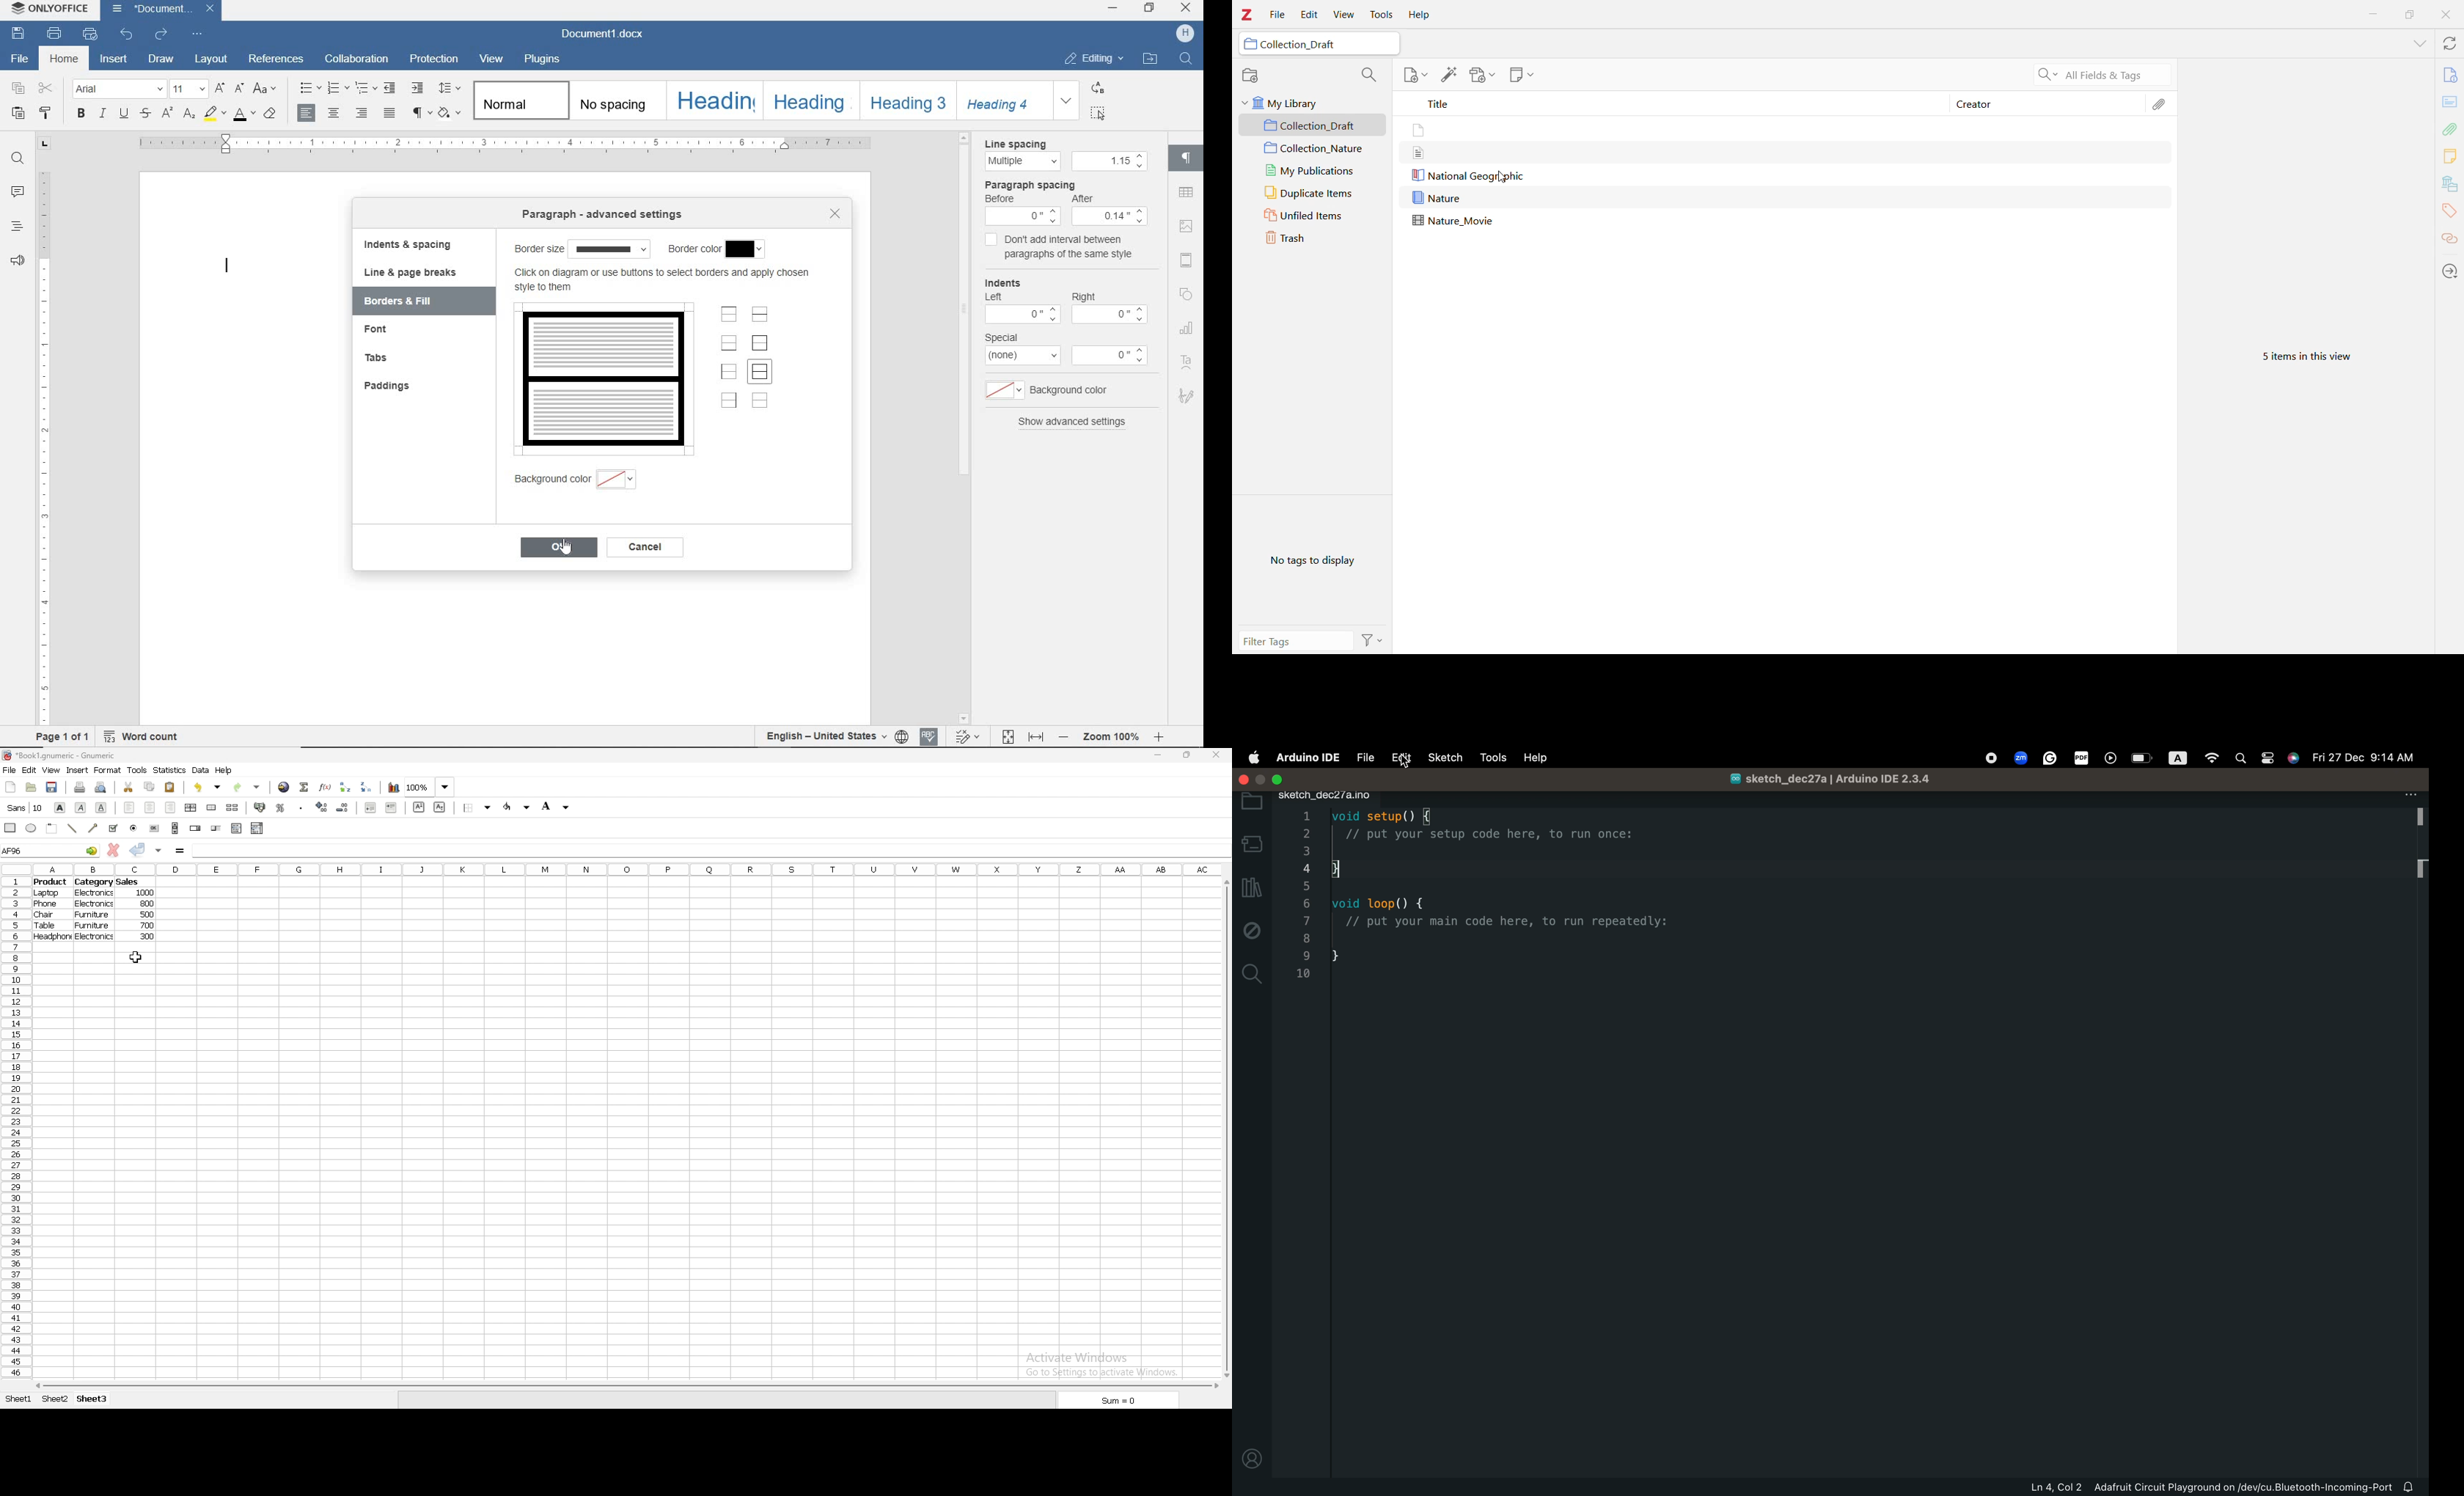 The width and height of the screenshot is (2464, 1512). Describe the element at coordinates (392, 87) in the screenshot. I see `decrease indent` at that location.